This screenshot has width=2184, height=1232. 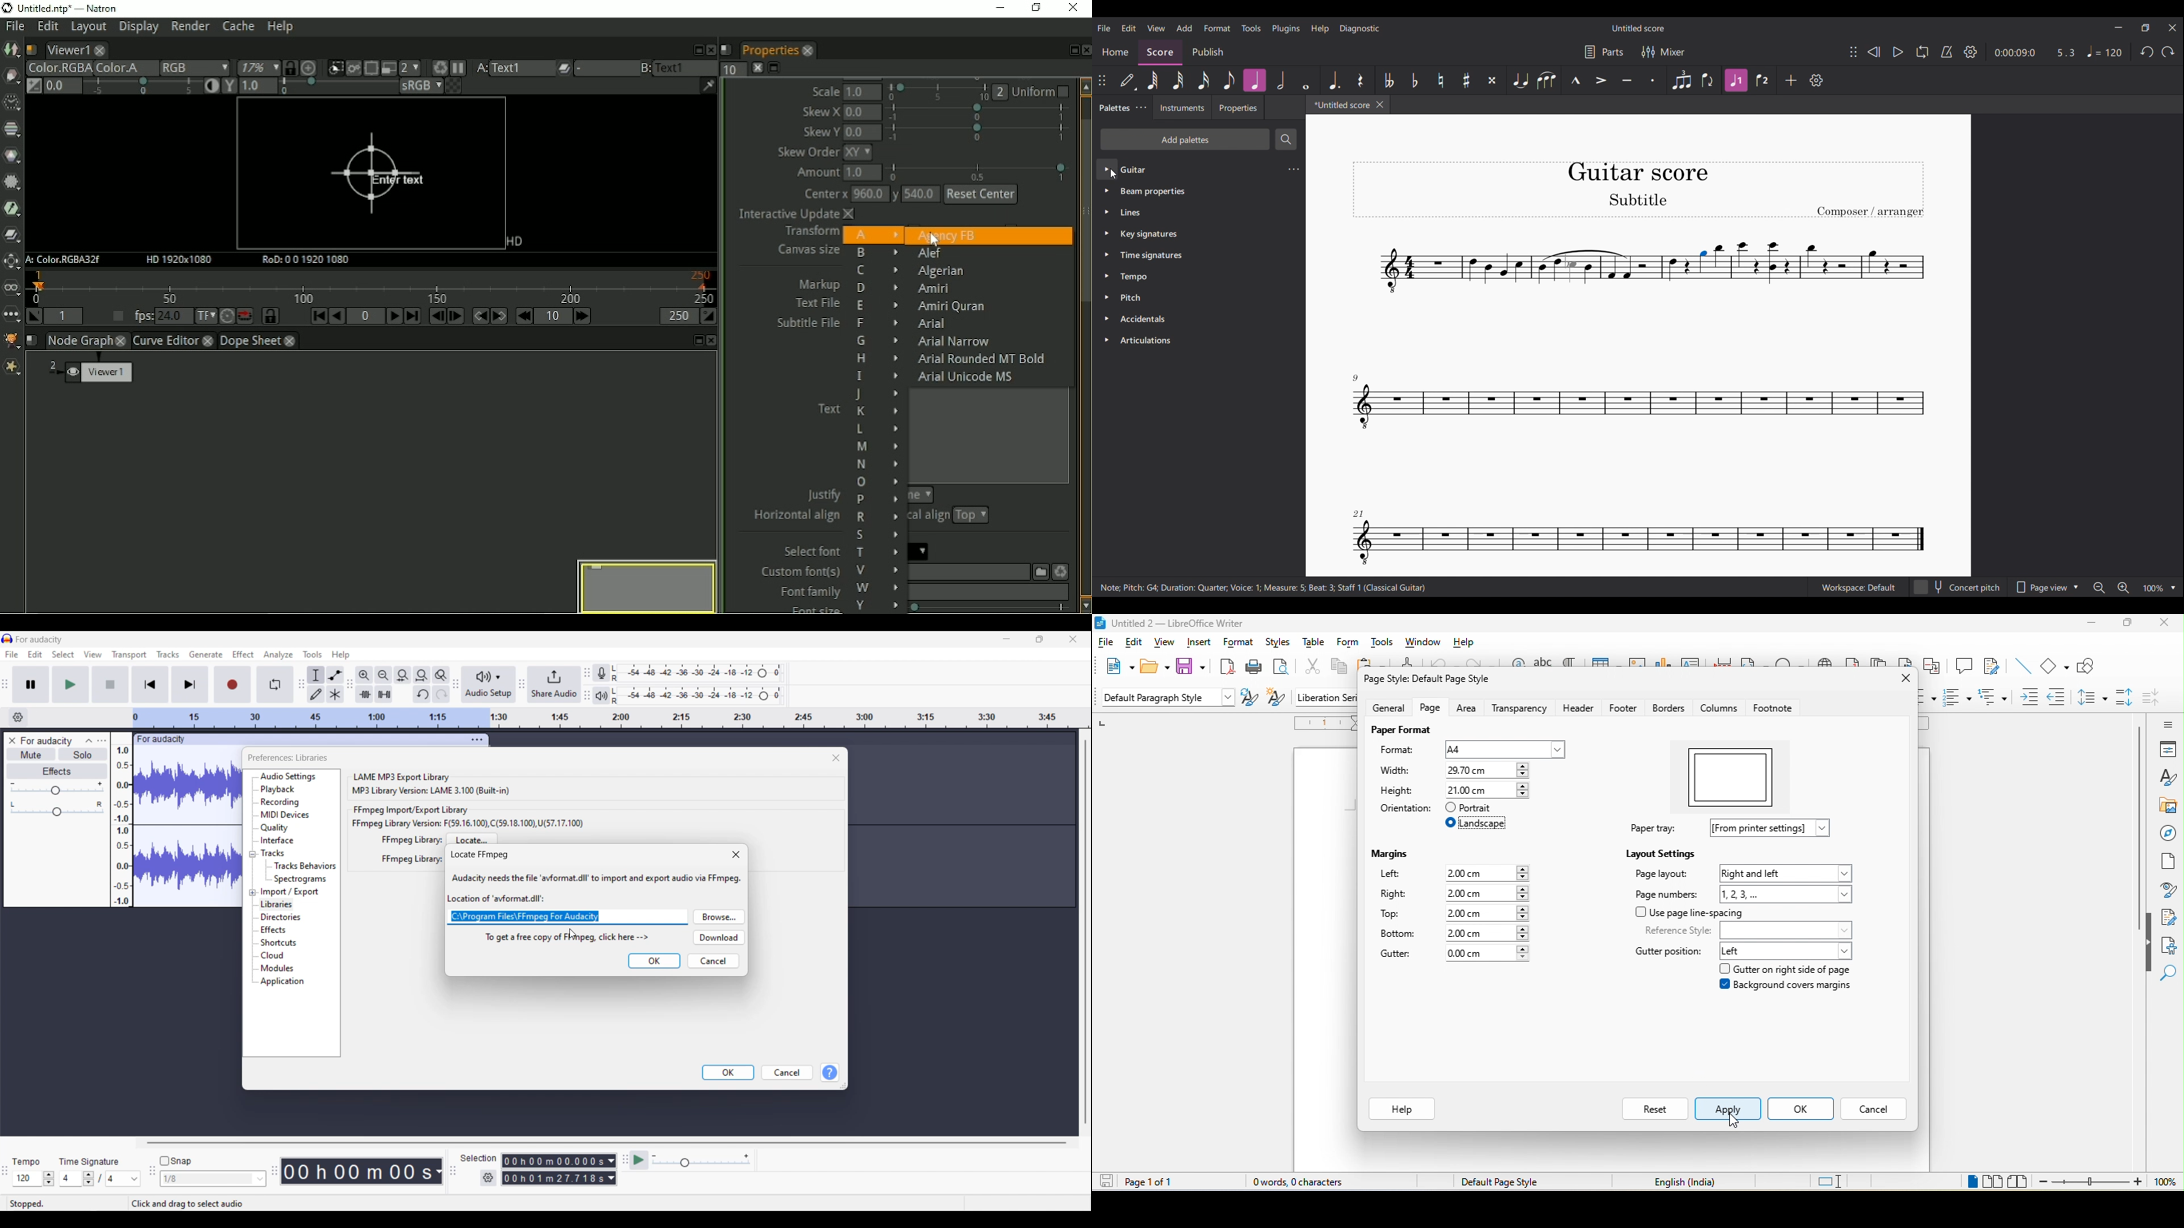 I want to click on liberation, so click(x=1327, y=697).